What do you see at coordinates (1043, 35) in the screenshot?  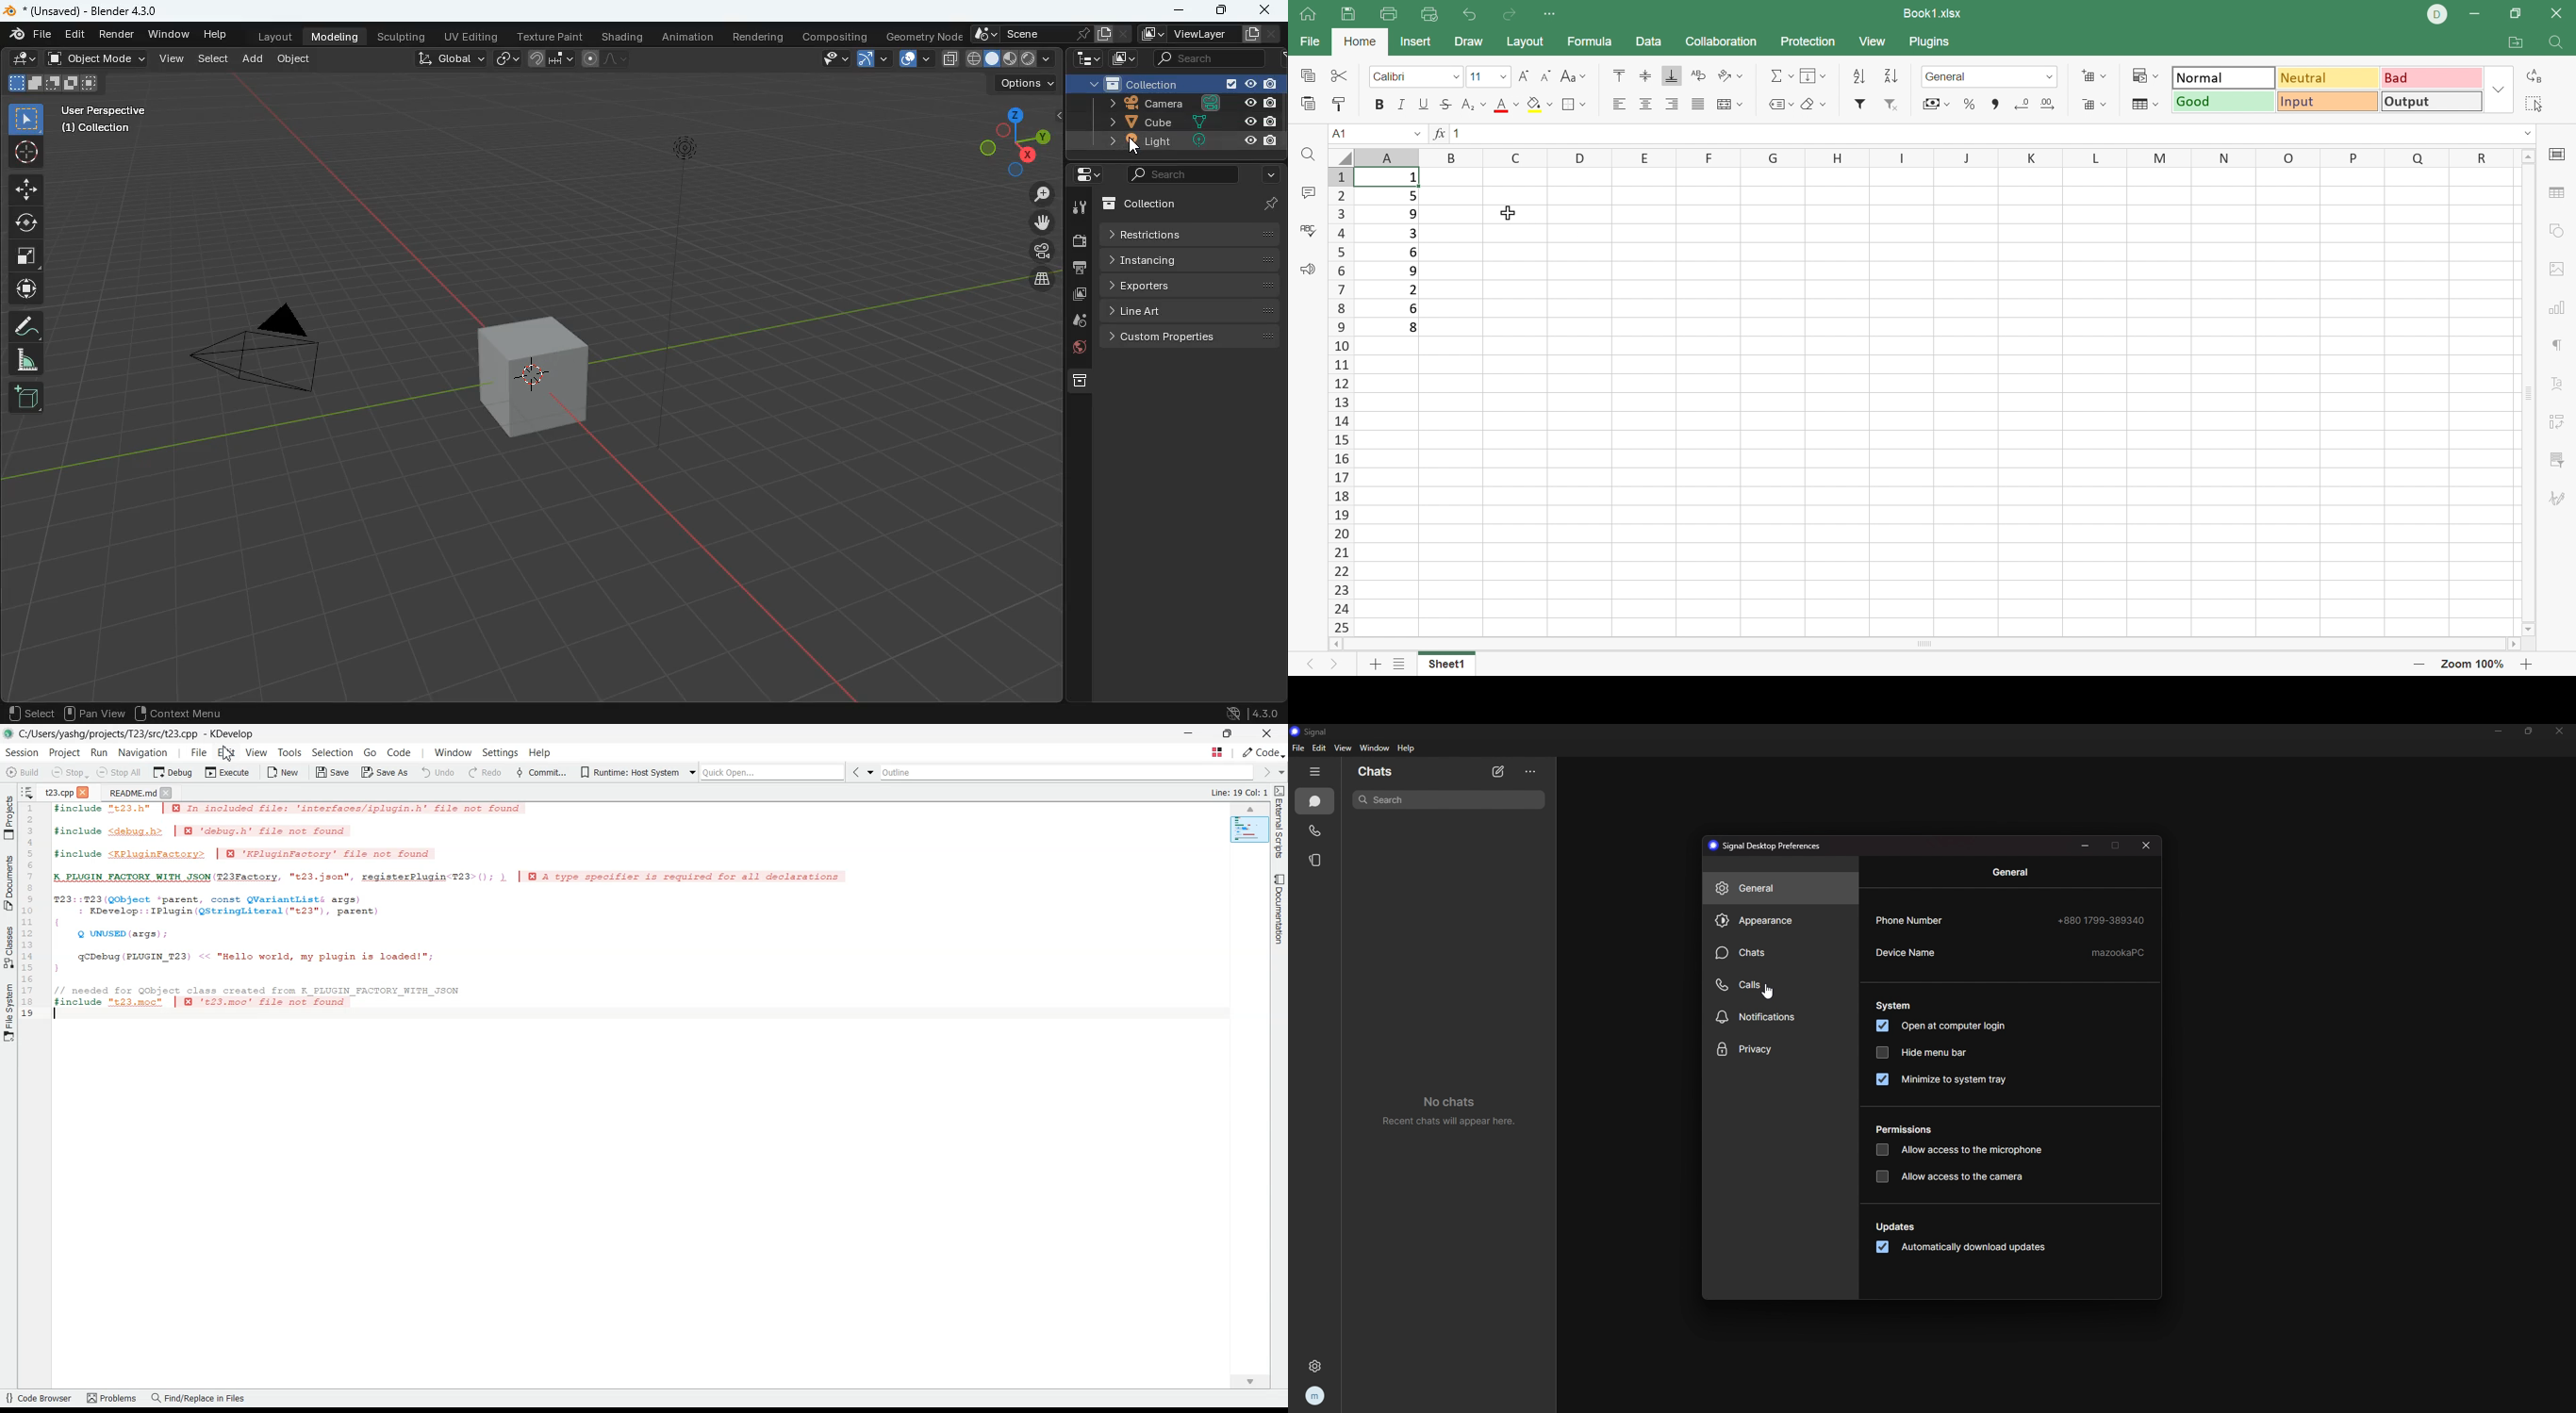 I see `scene` at bounding box center [1043, 35].